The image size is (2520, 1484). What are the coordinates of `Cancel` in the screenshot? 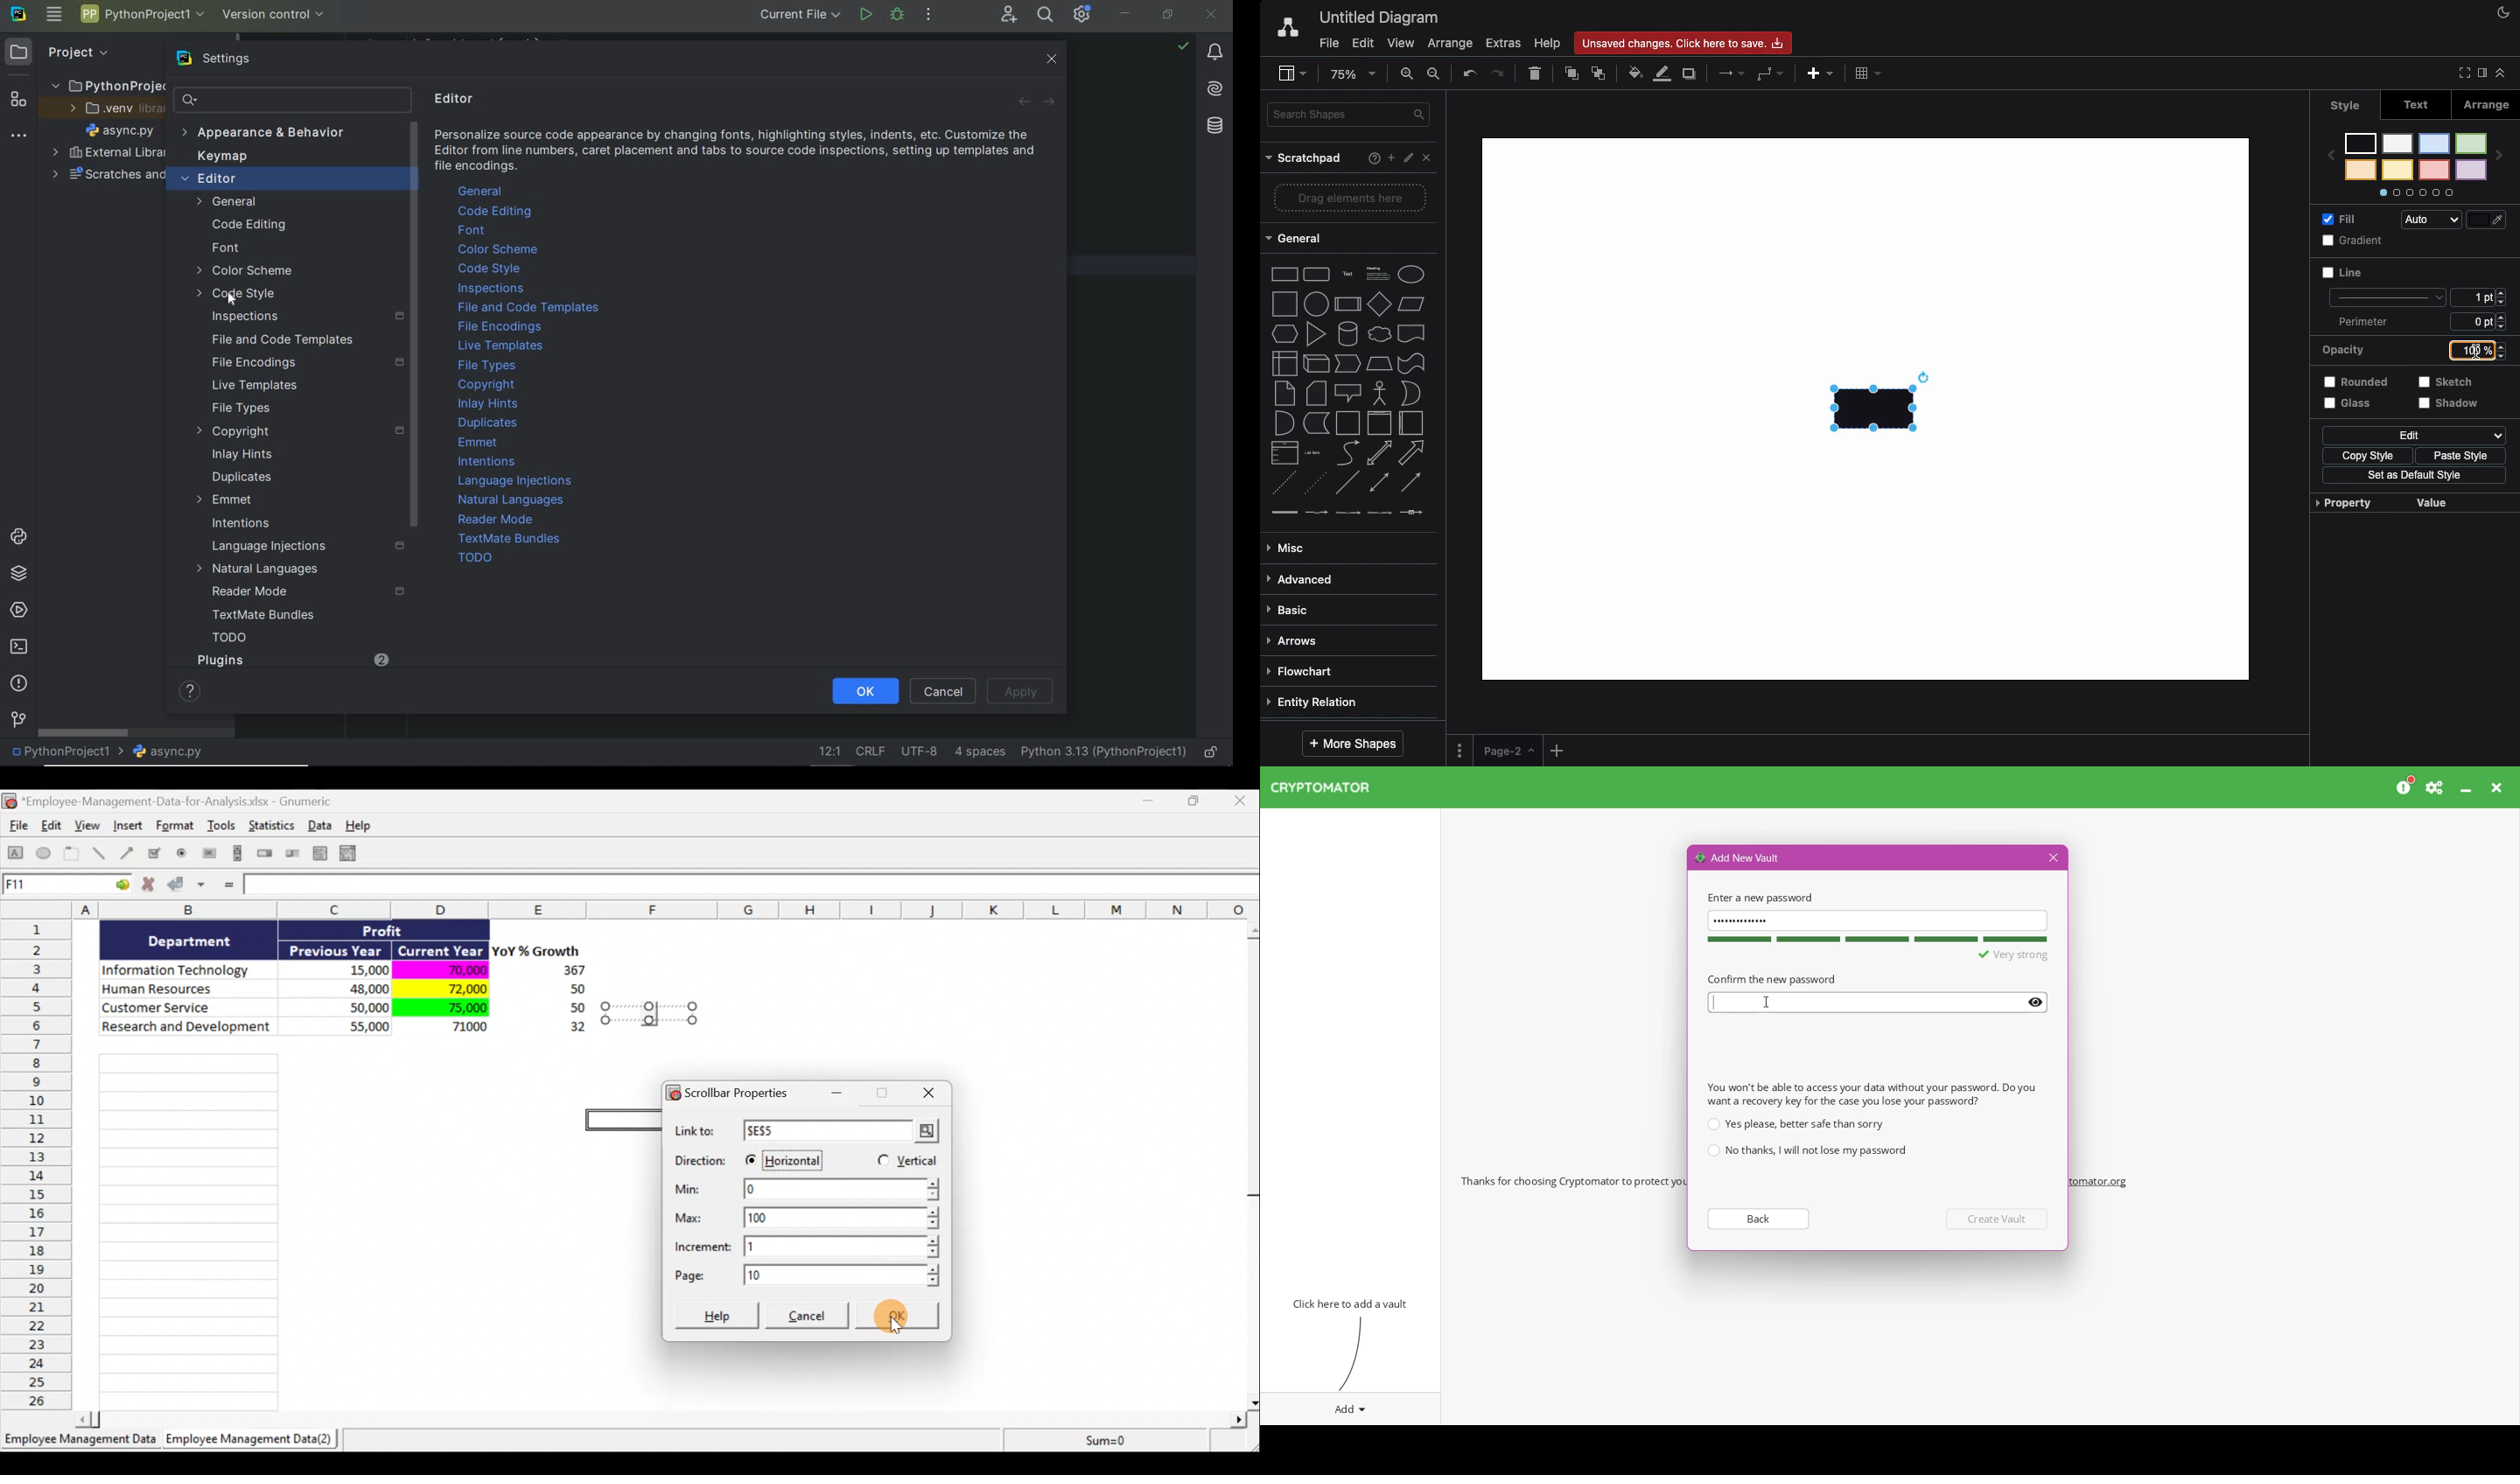 It's located at (809, 1318).